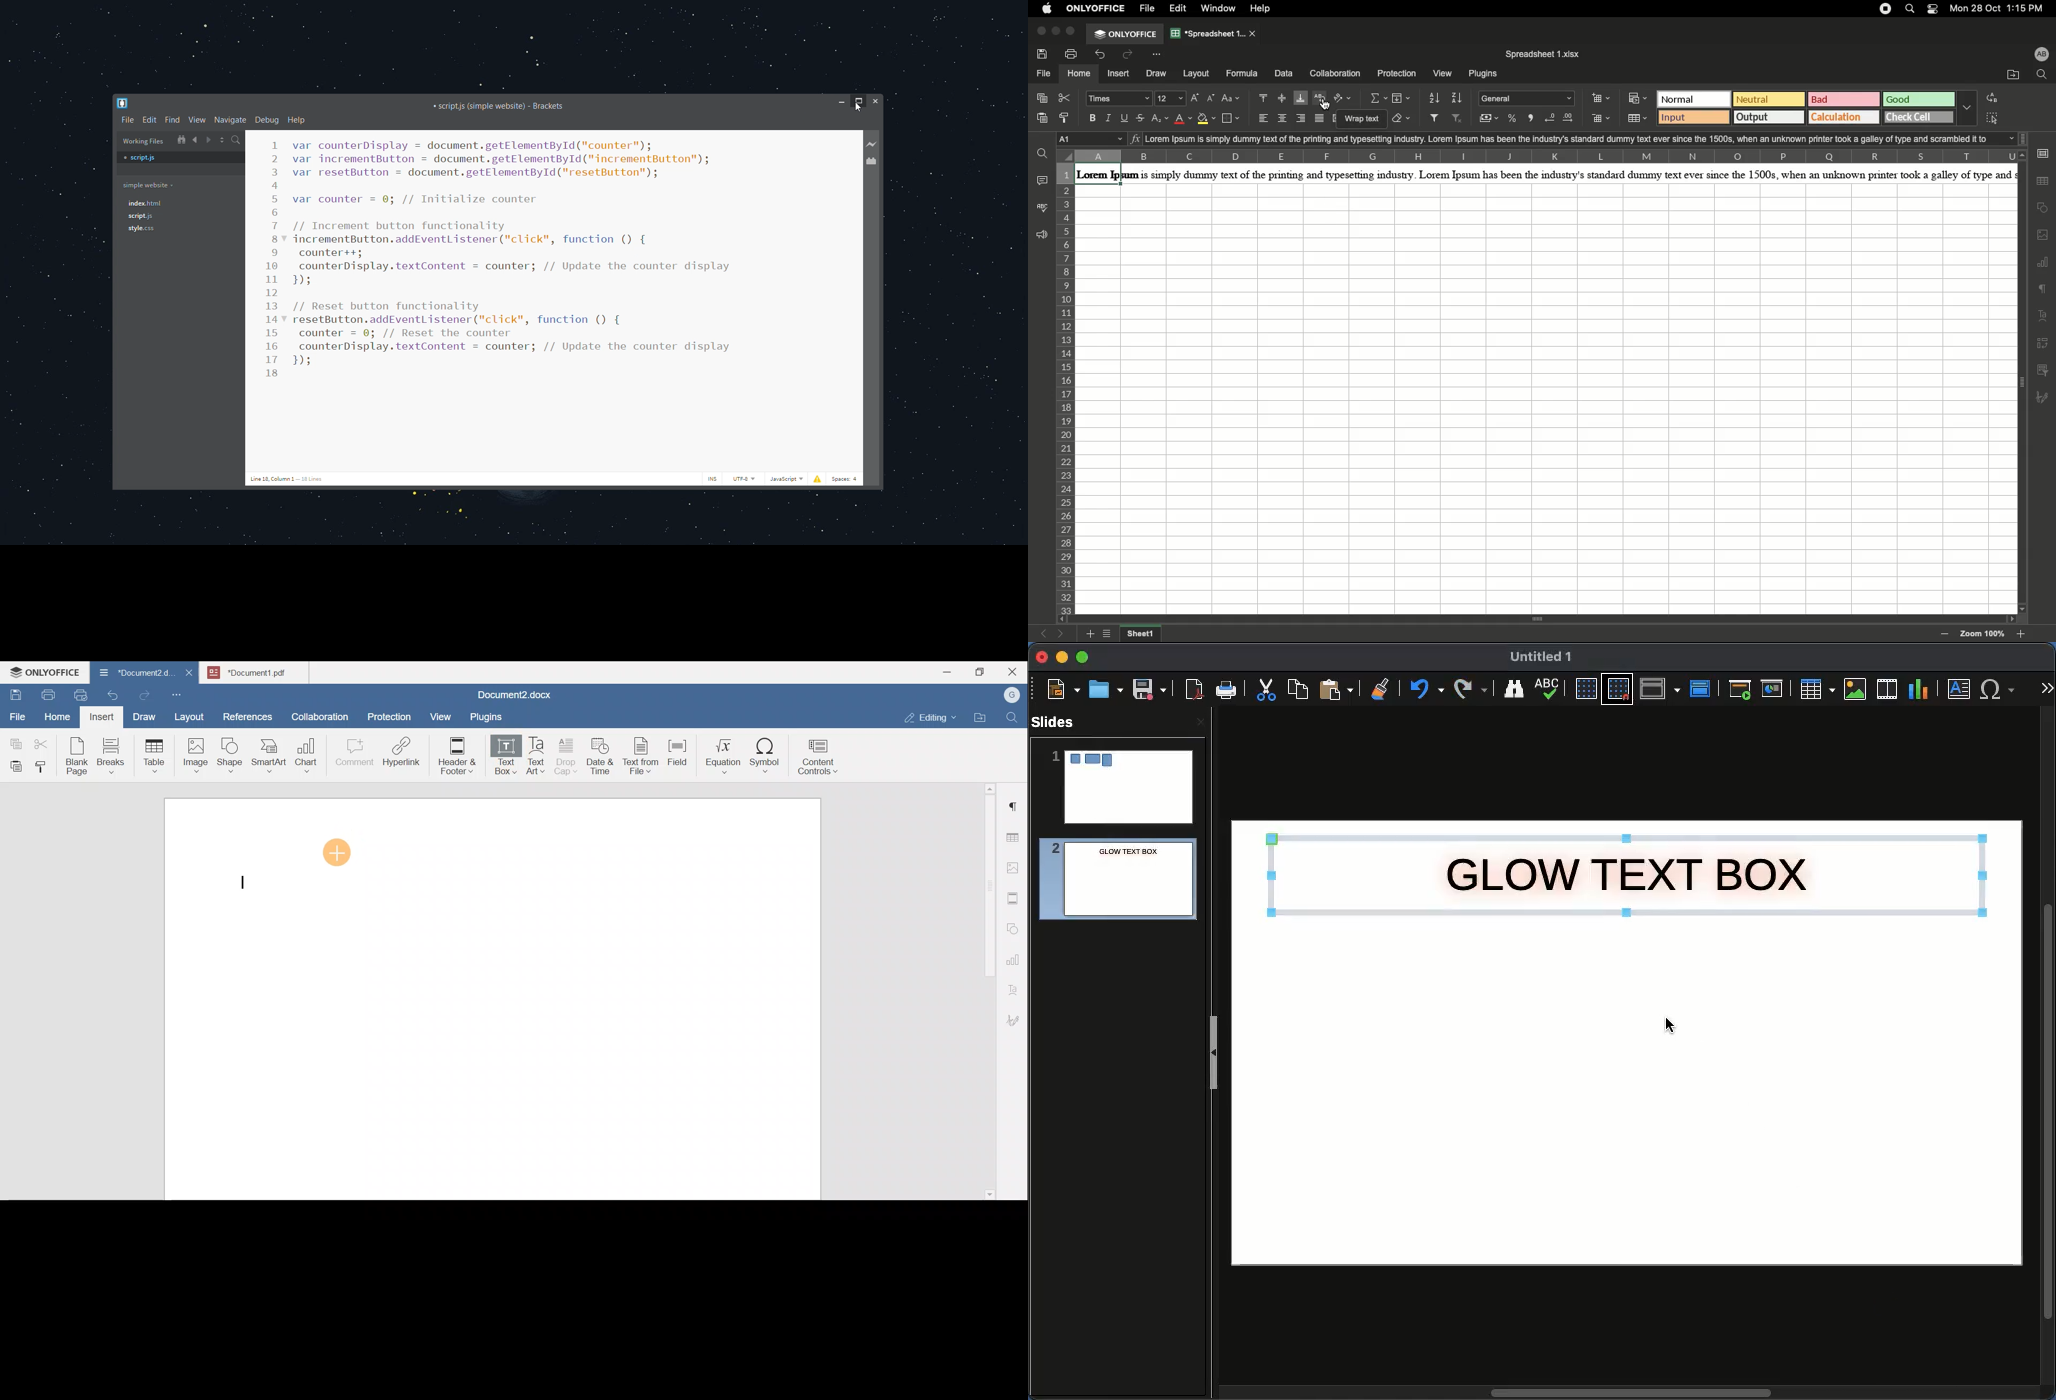  I want to click on Scroll bar, so click(986, 989).